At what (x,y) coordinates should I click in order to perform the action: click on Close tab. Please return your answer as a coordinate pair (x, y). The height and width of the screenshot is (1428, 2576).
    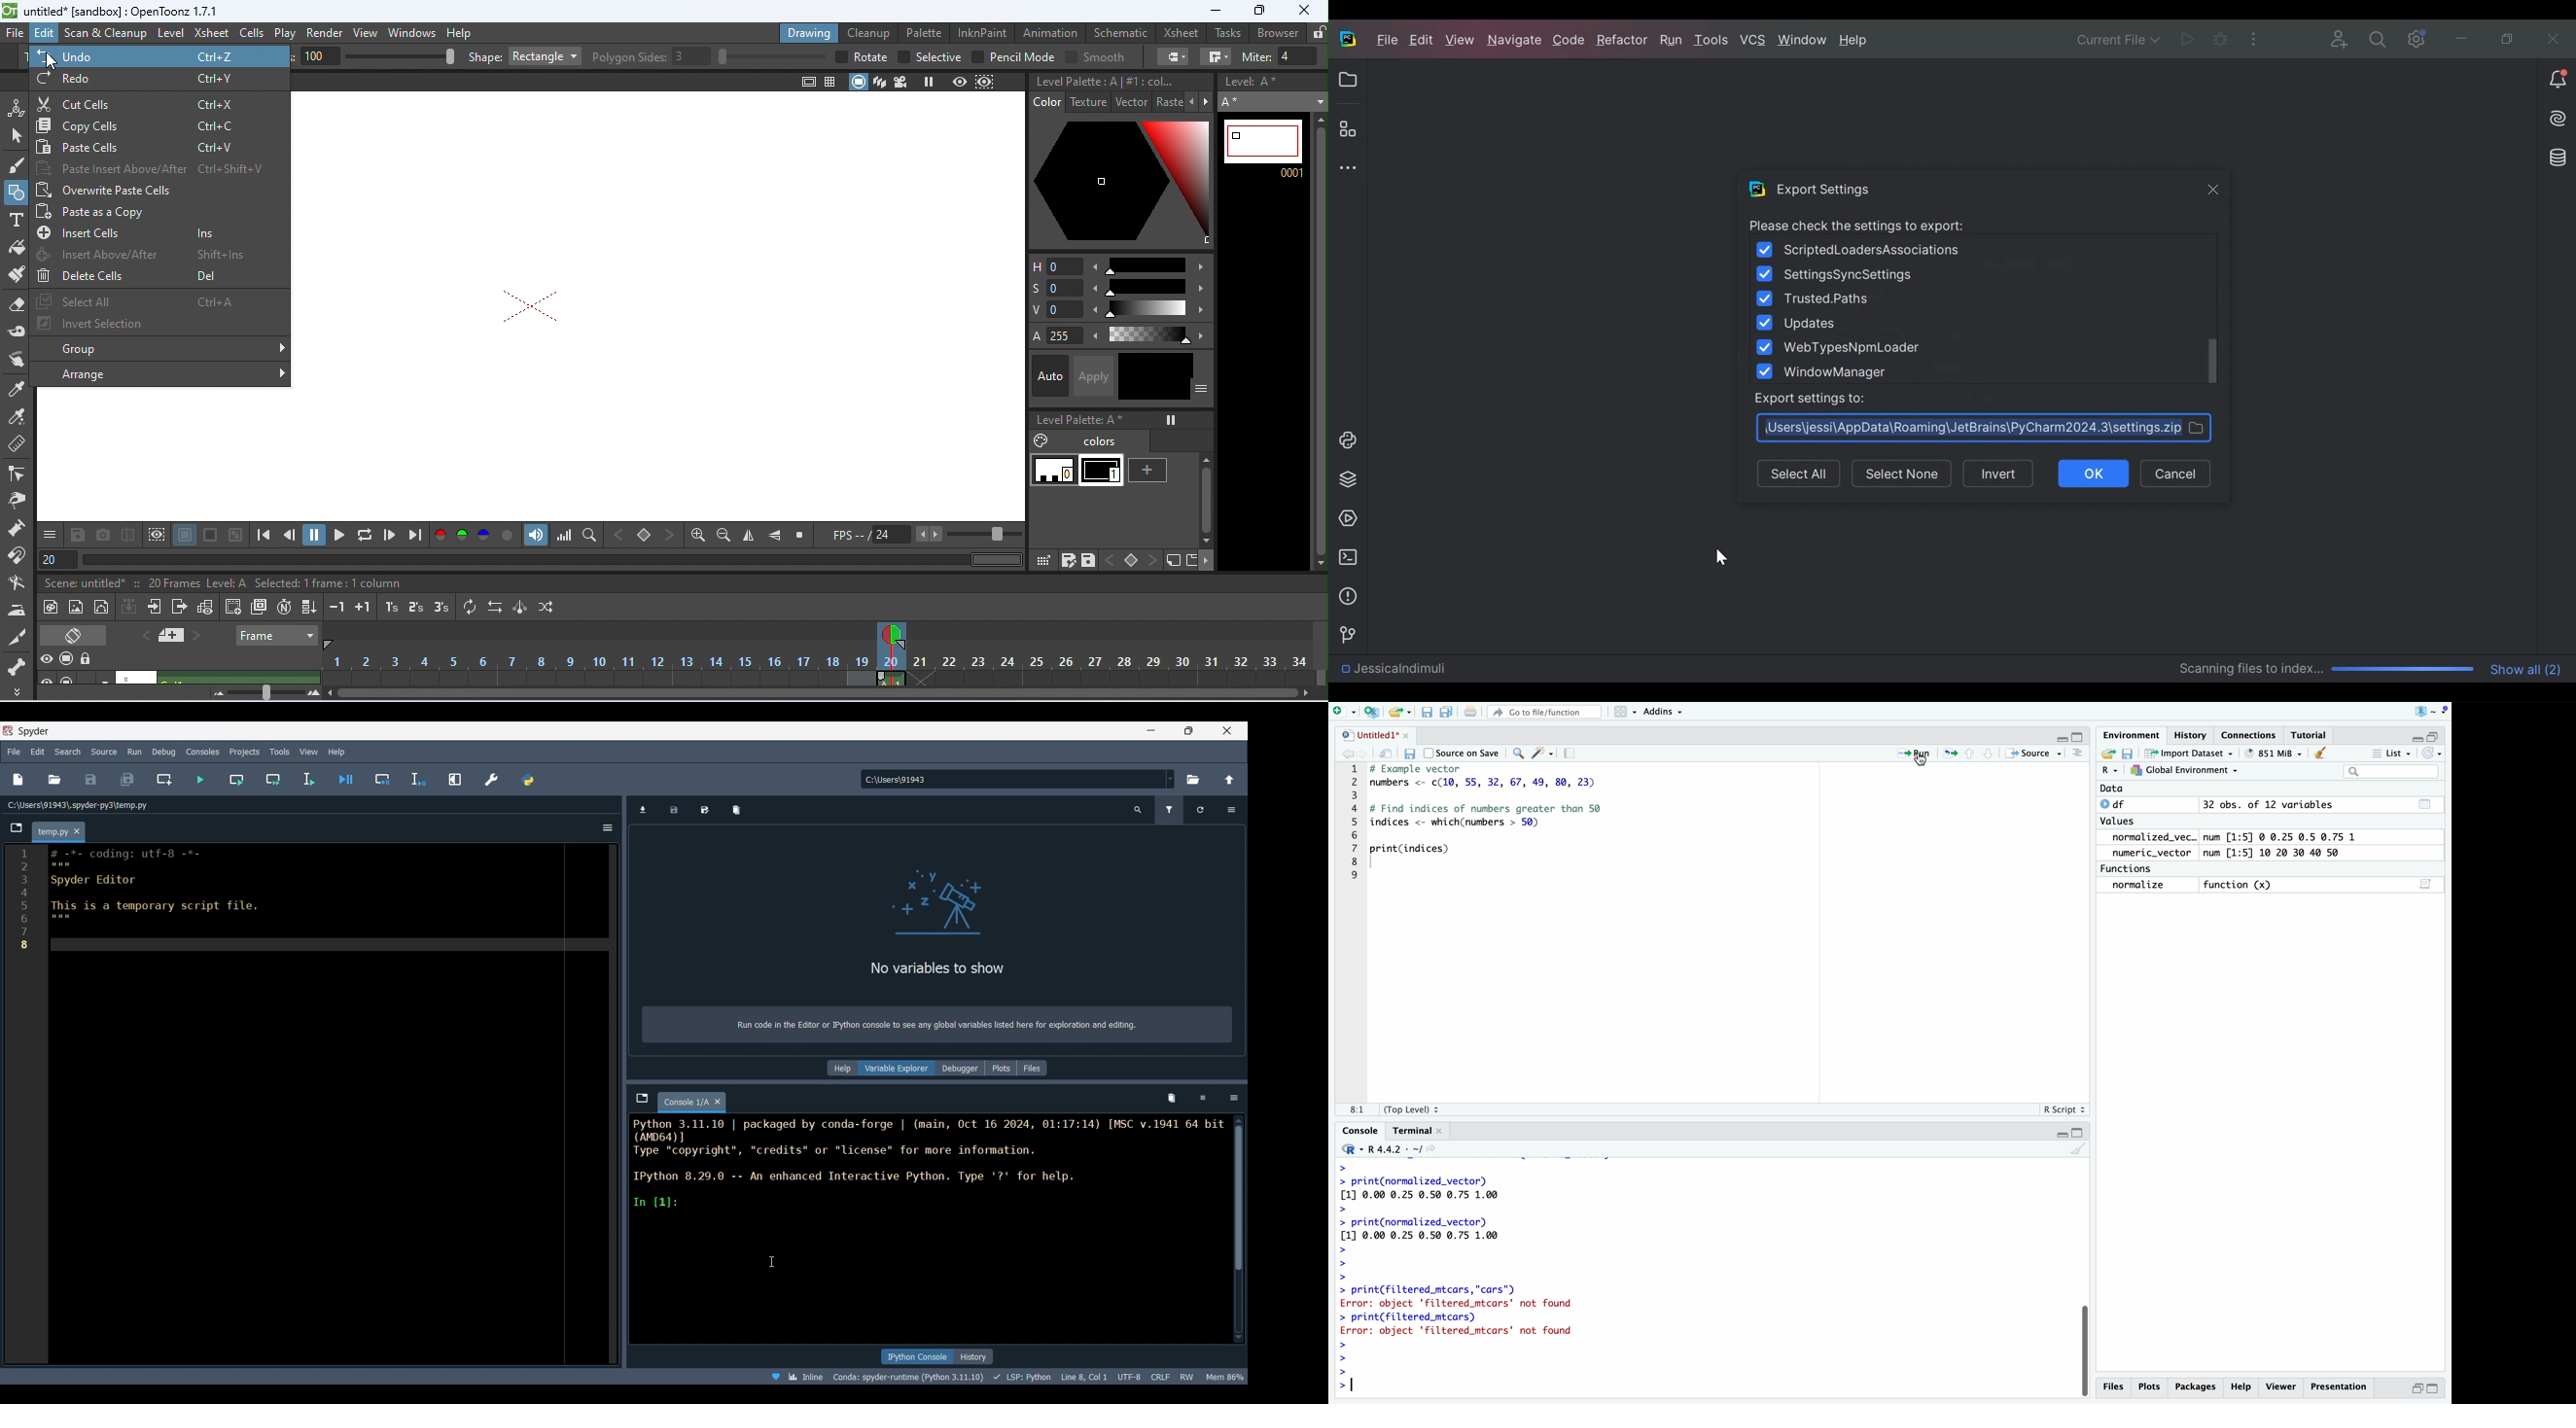
    Looking at the image, I should click on (718, 1102).